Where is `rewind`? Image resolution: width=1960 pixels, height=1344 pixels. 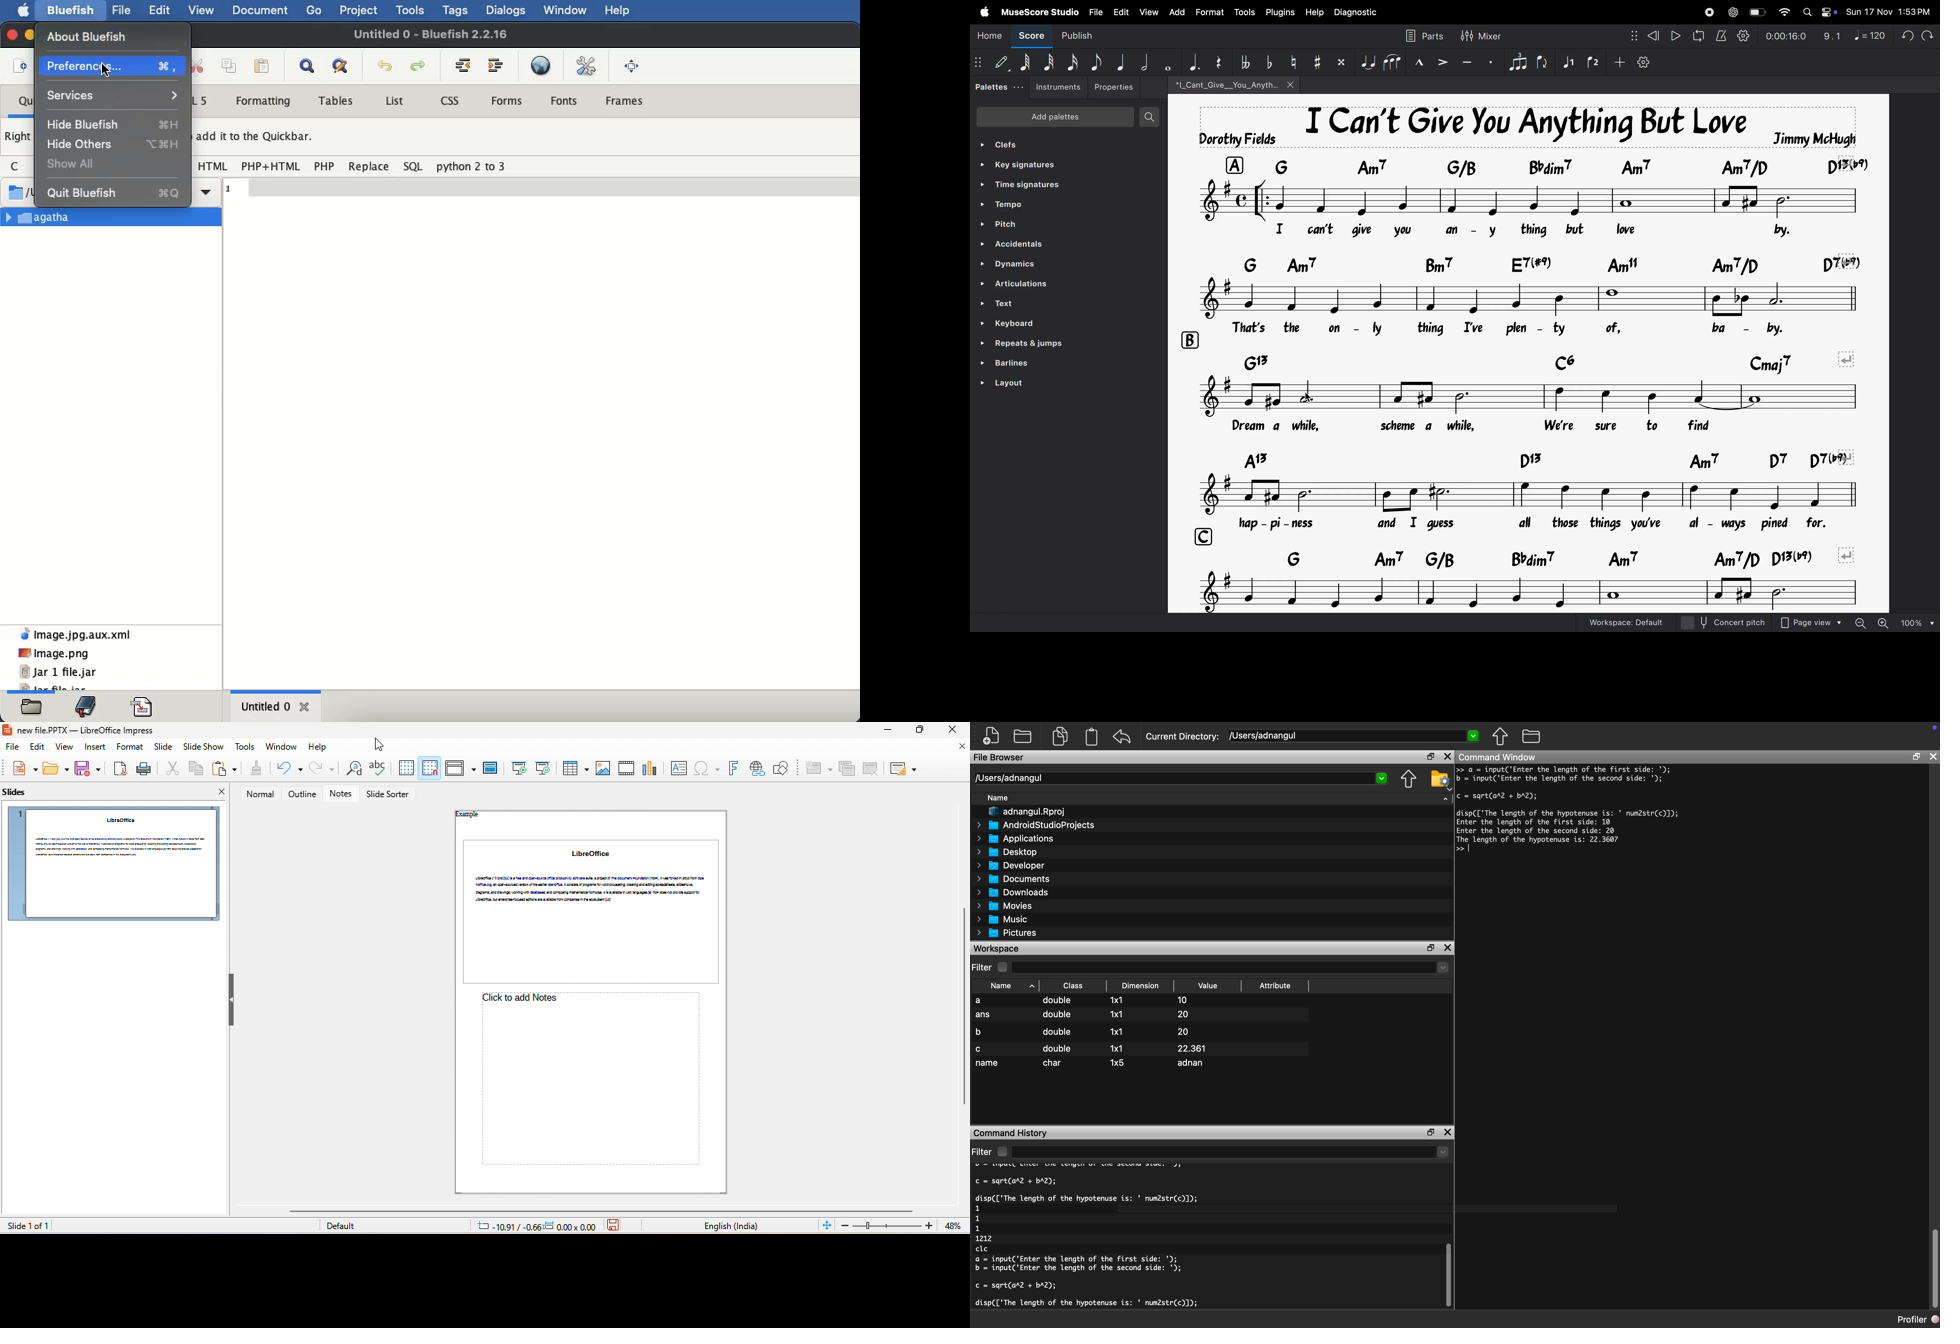 rewind is located at coordinates (1653, 35).